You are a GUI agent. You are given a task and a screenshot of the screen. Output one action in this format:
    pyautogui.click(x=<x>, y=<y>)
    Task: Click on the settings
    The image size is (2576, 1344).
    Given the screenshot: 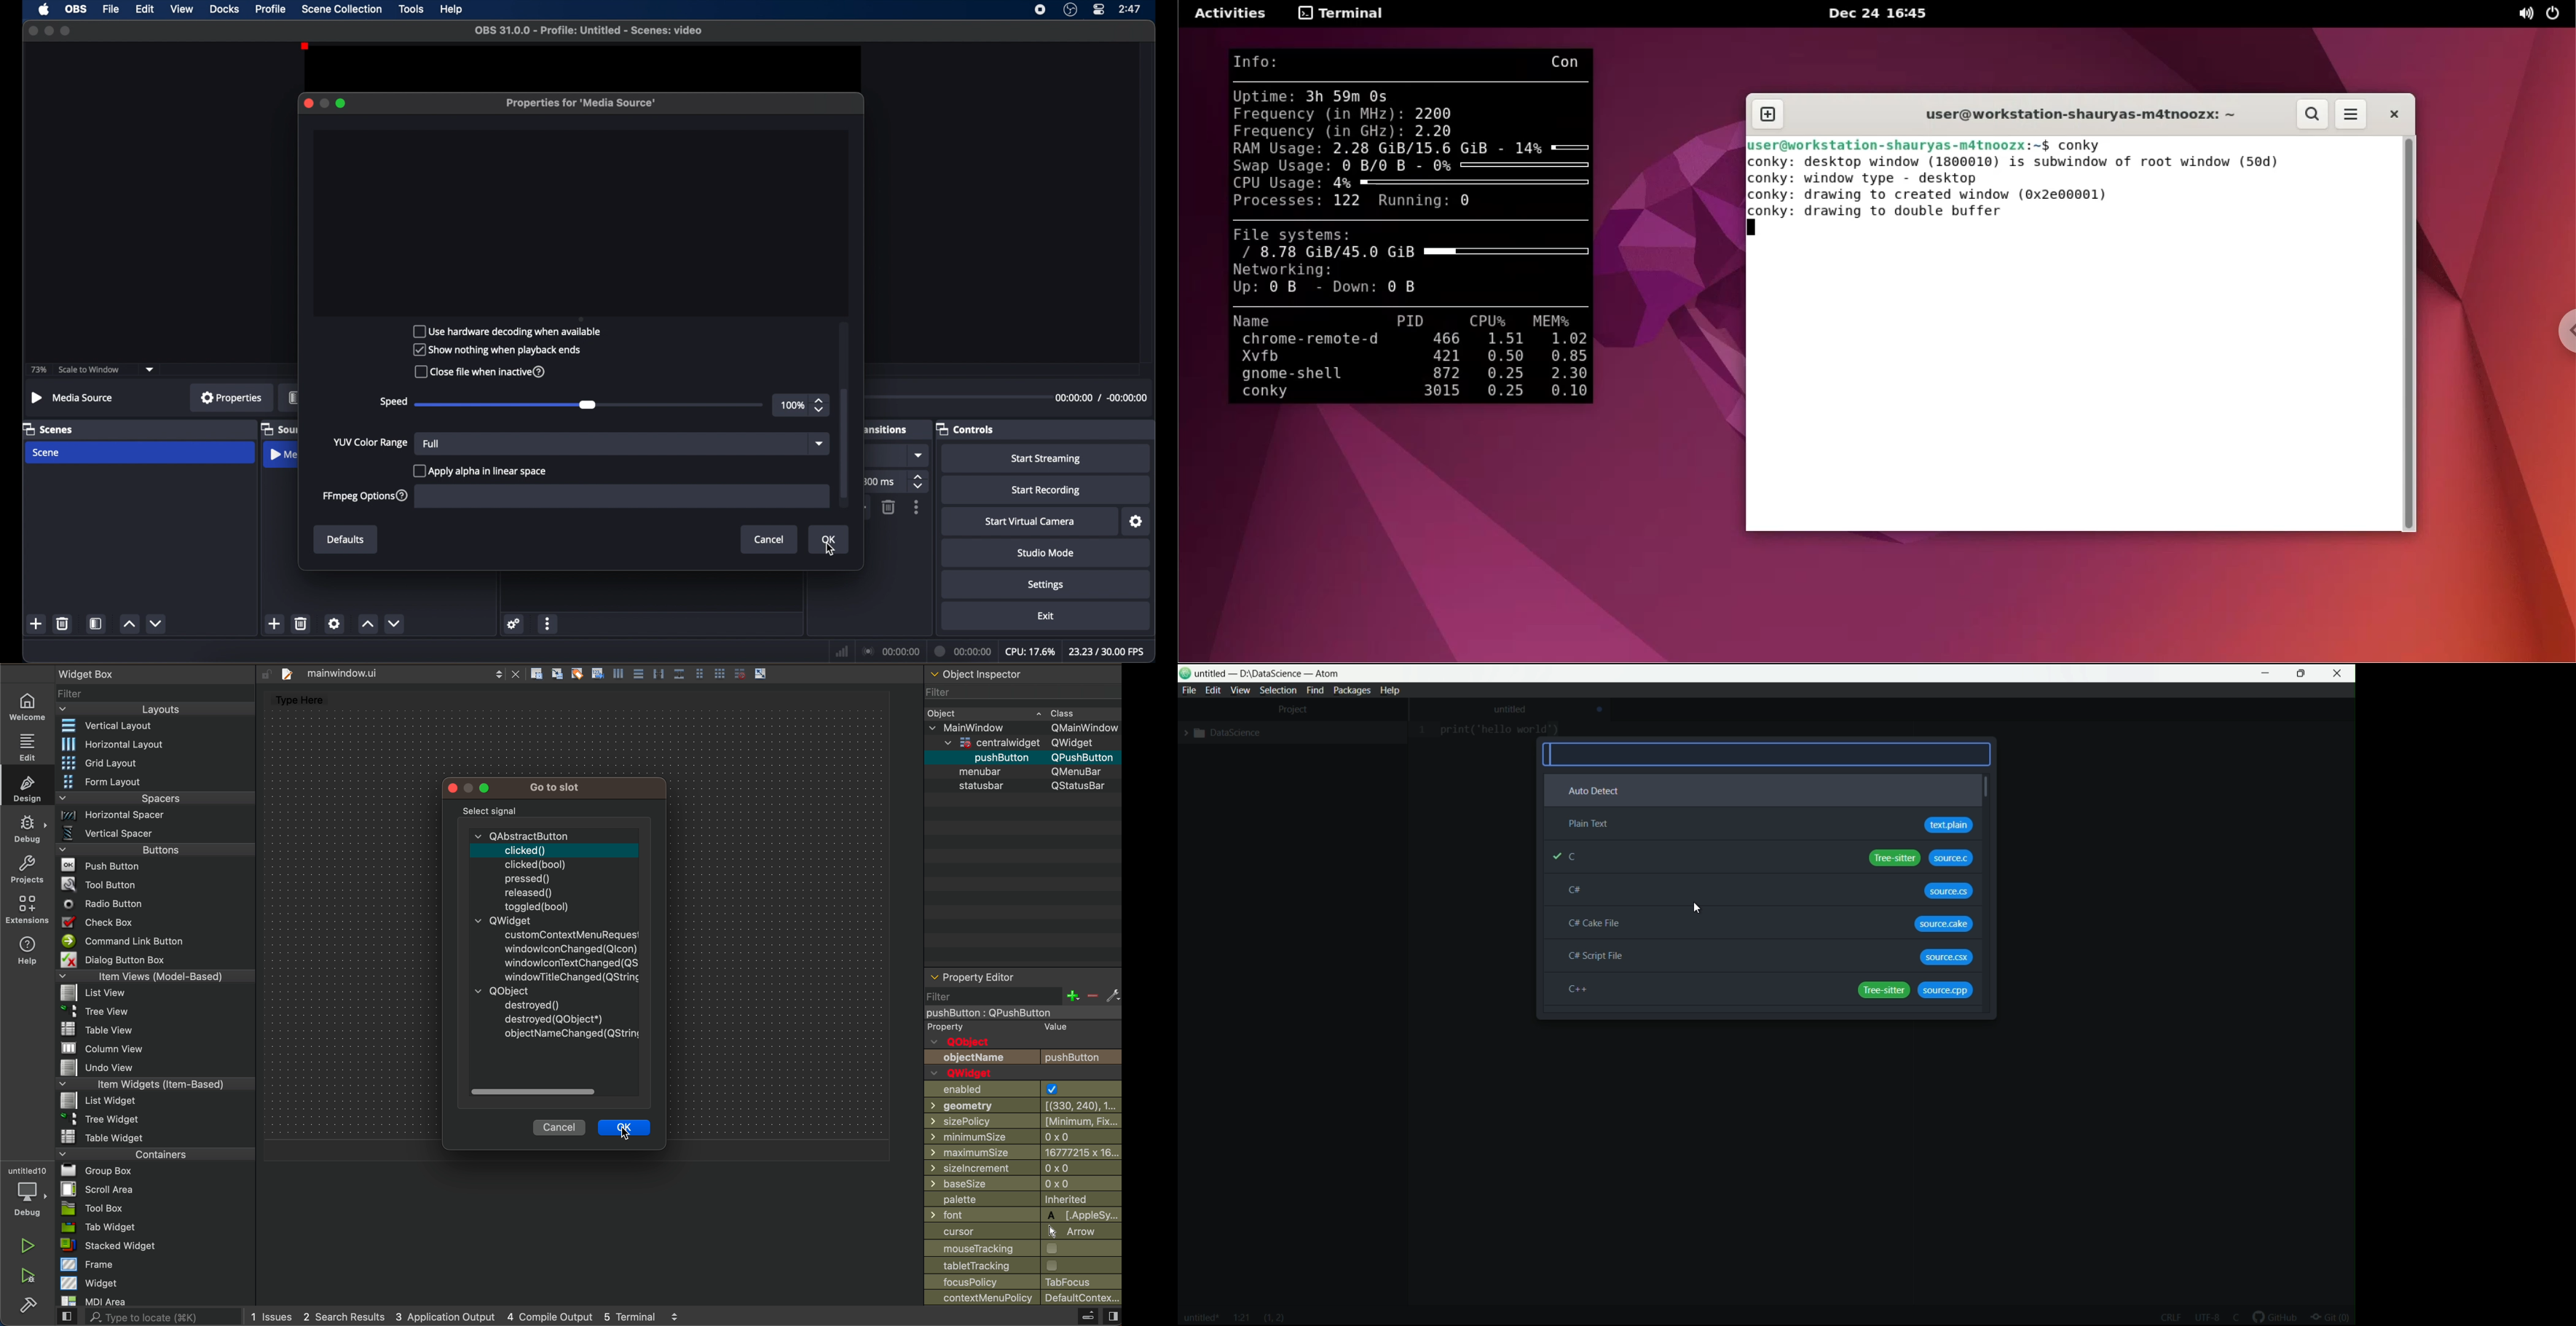 What is the action you would take?
    pyautogui.click(x=1136, y=522)
    